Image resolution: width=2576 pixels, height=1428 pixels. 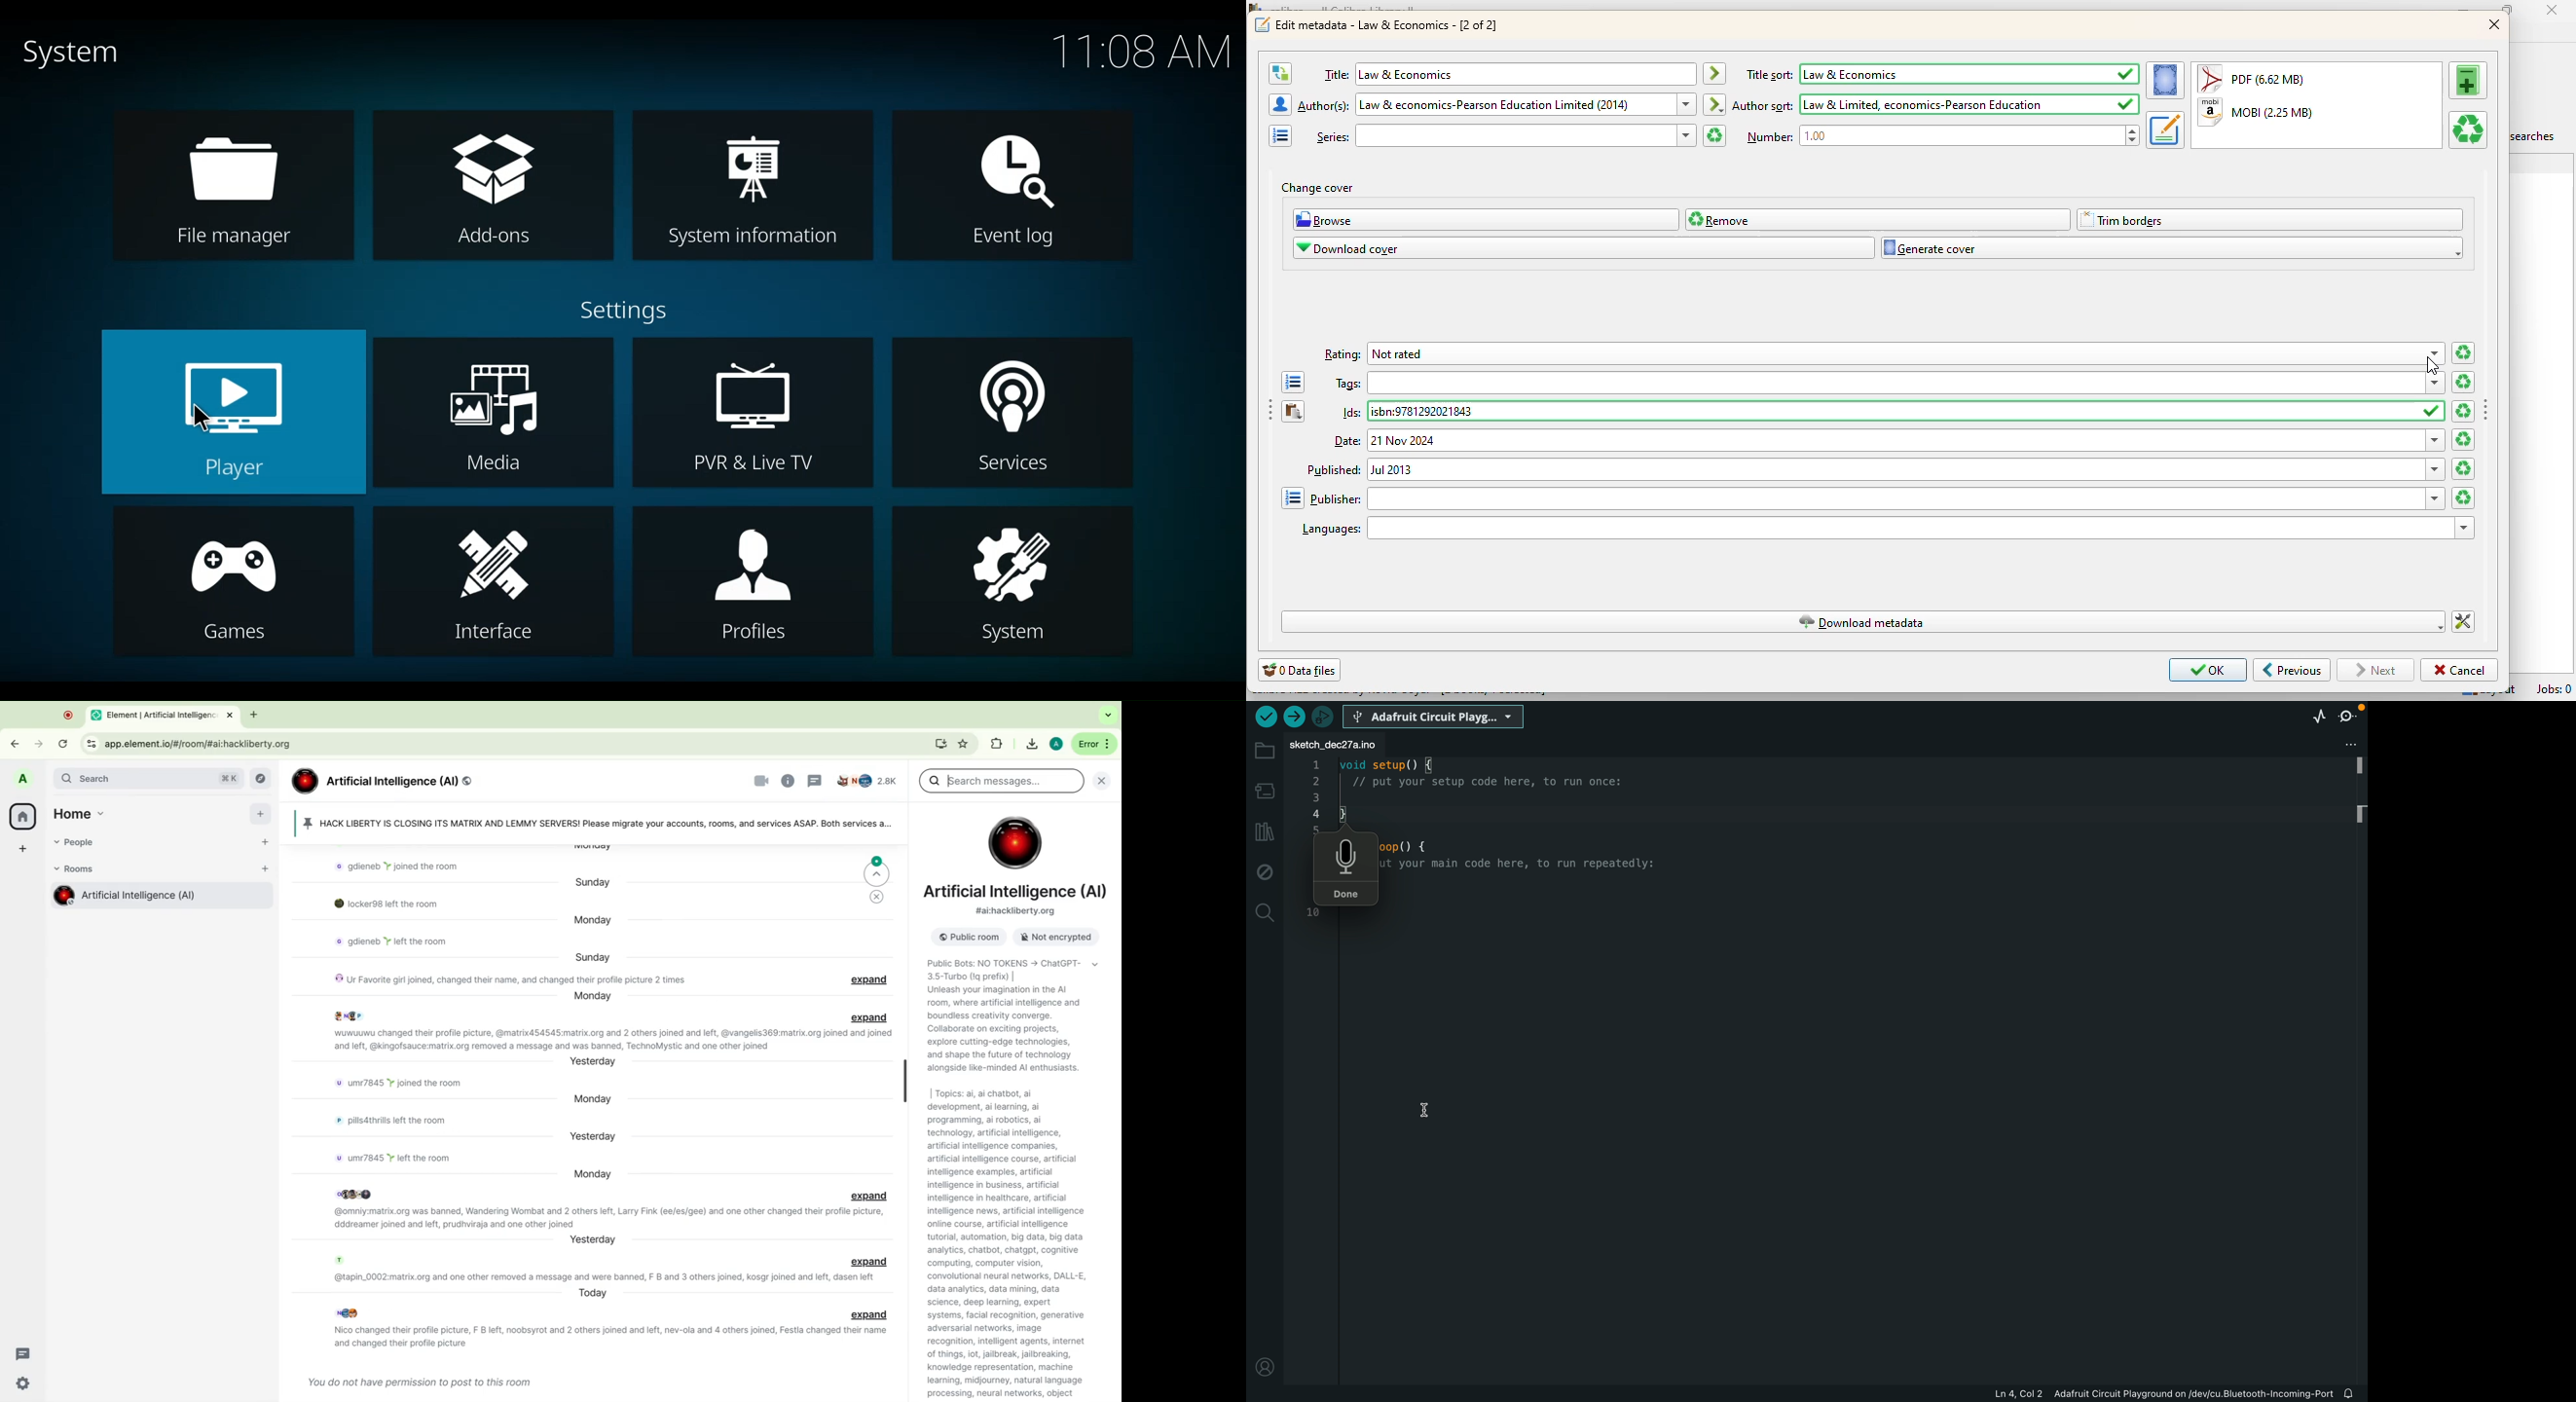 What do you see at coordinates (2209, 670) in the screenshot?
I see `OK` at bounding box center [2209, 670].